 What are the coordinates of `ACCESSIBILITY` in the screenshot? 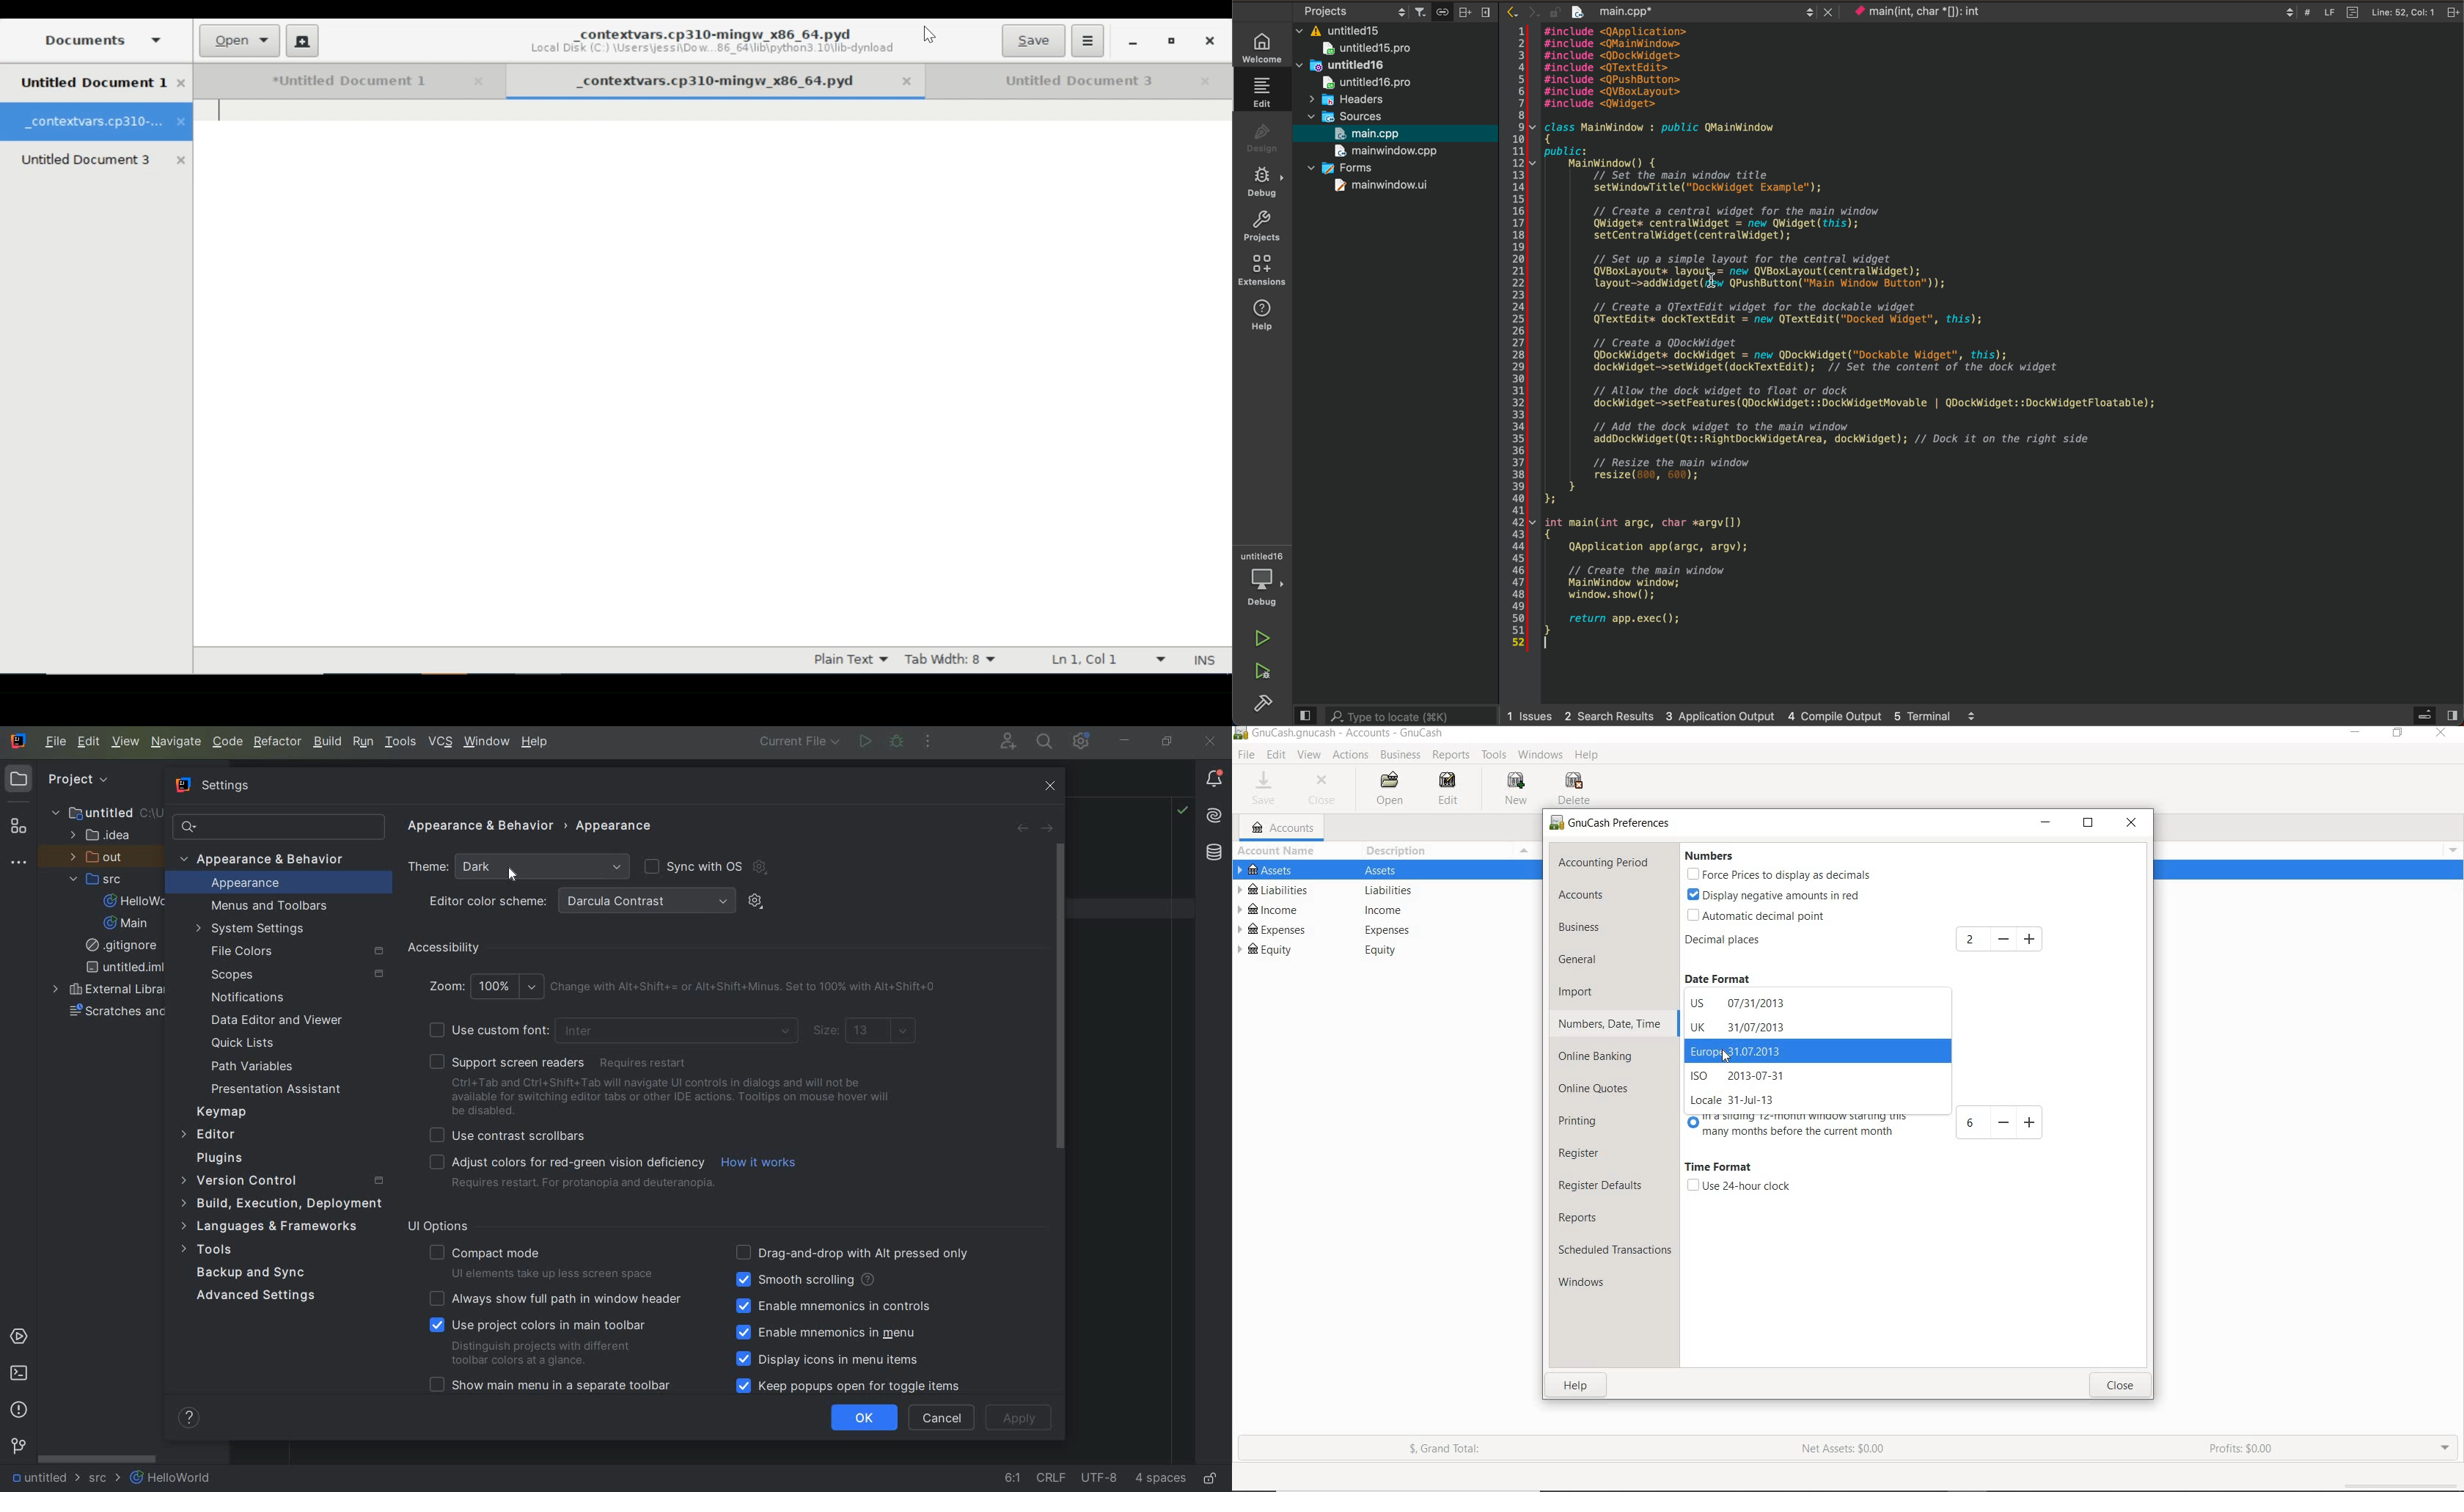 It's located at (444, 949).